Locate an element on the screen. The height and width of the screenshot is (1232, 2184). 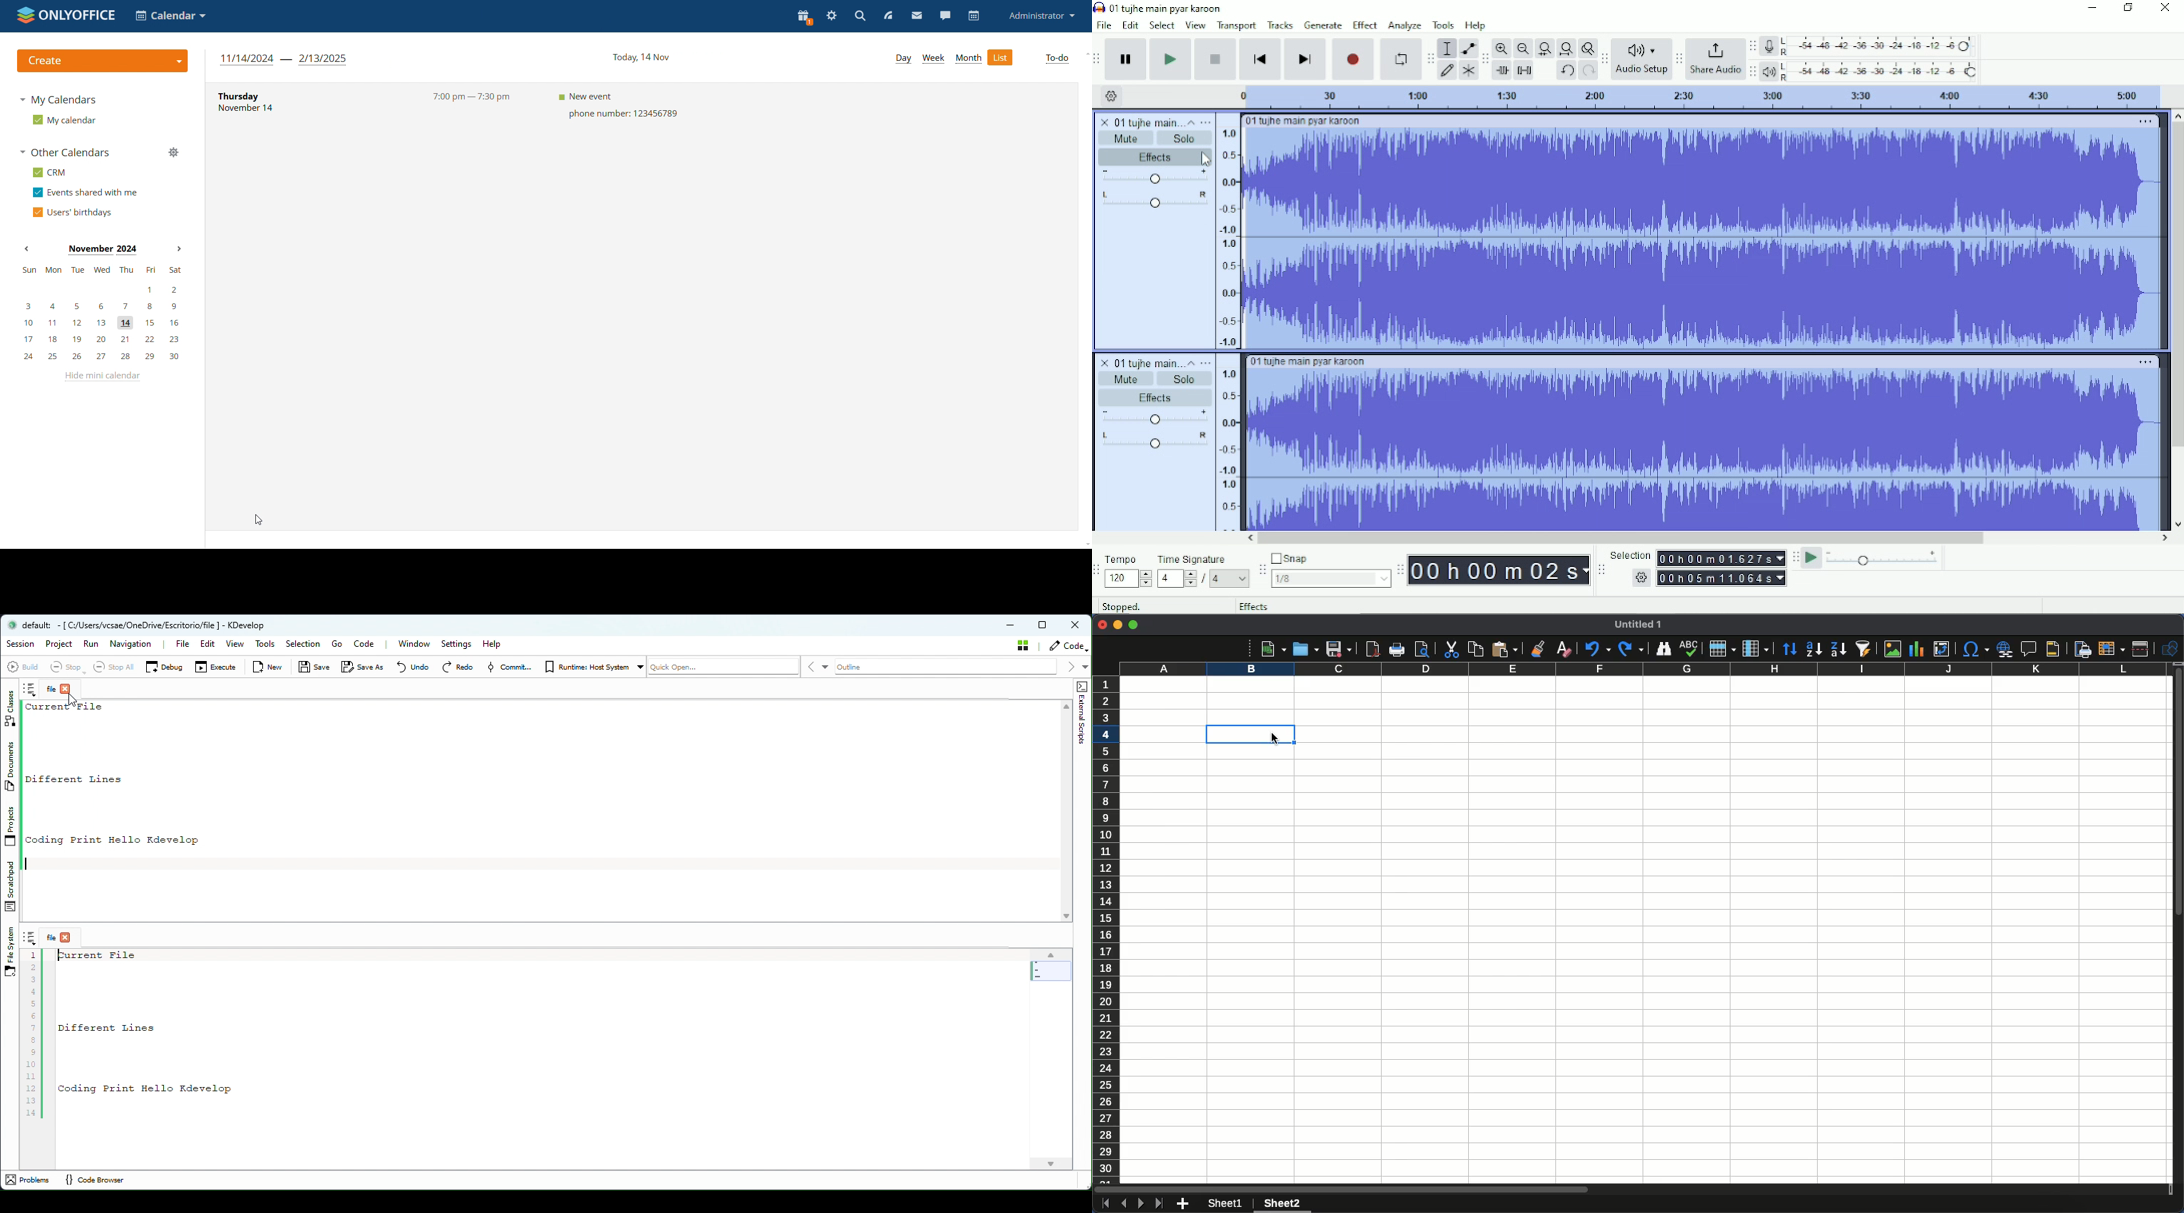
cursor is located at coordinates (1207, 161).